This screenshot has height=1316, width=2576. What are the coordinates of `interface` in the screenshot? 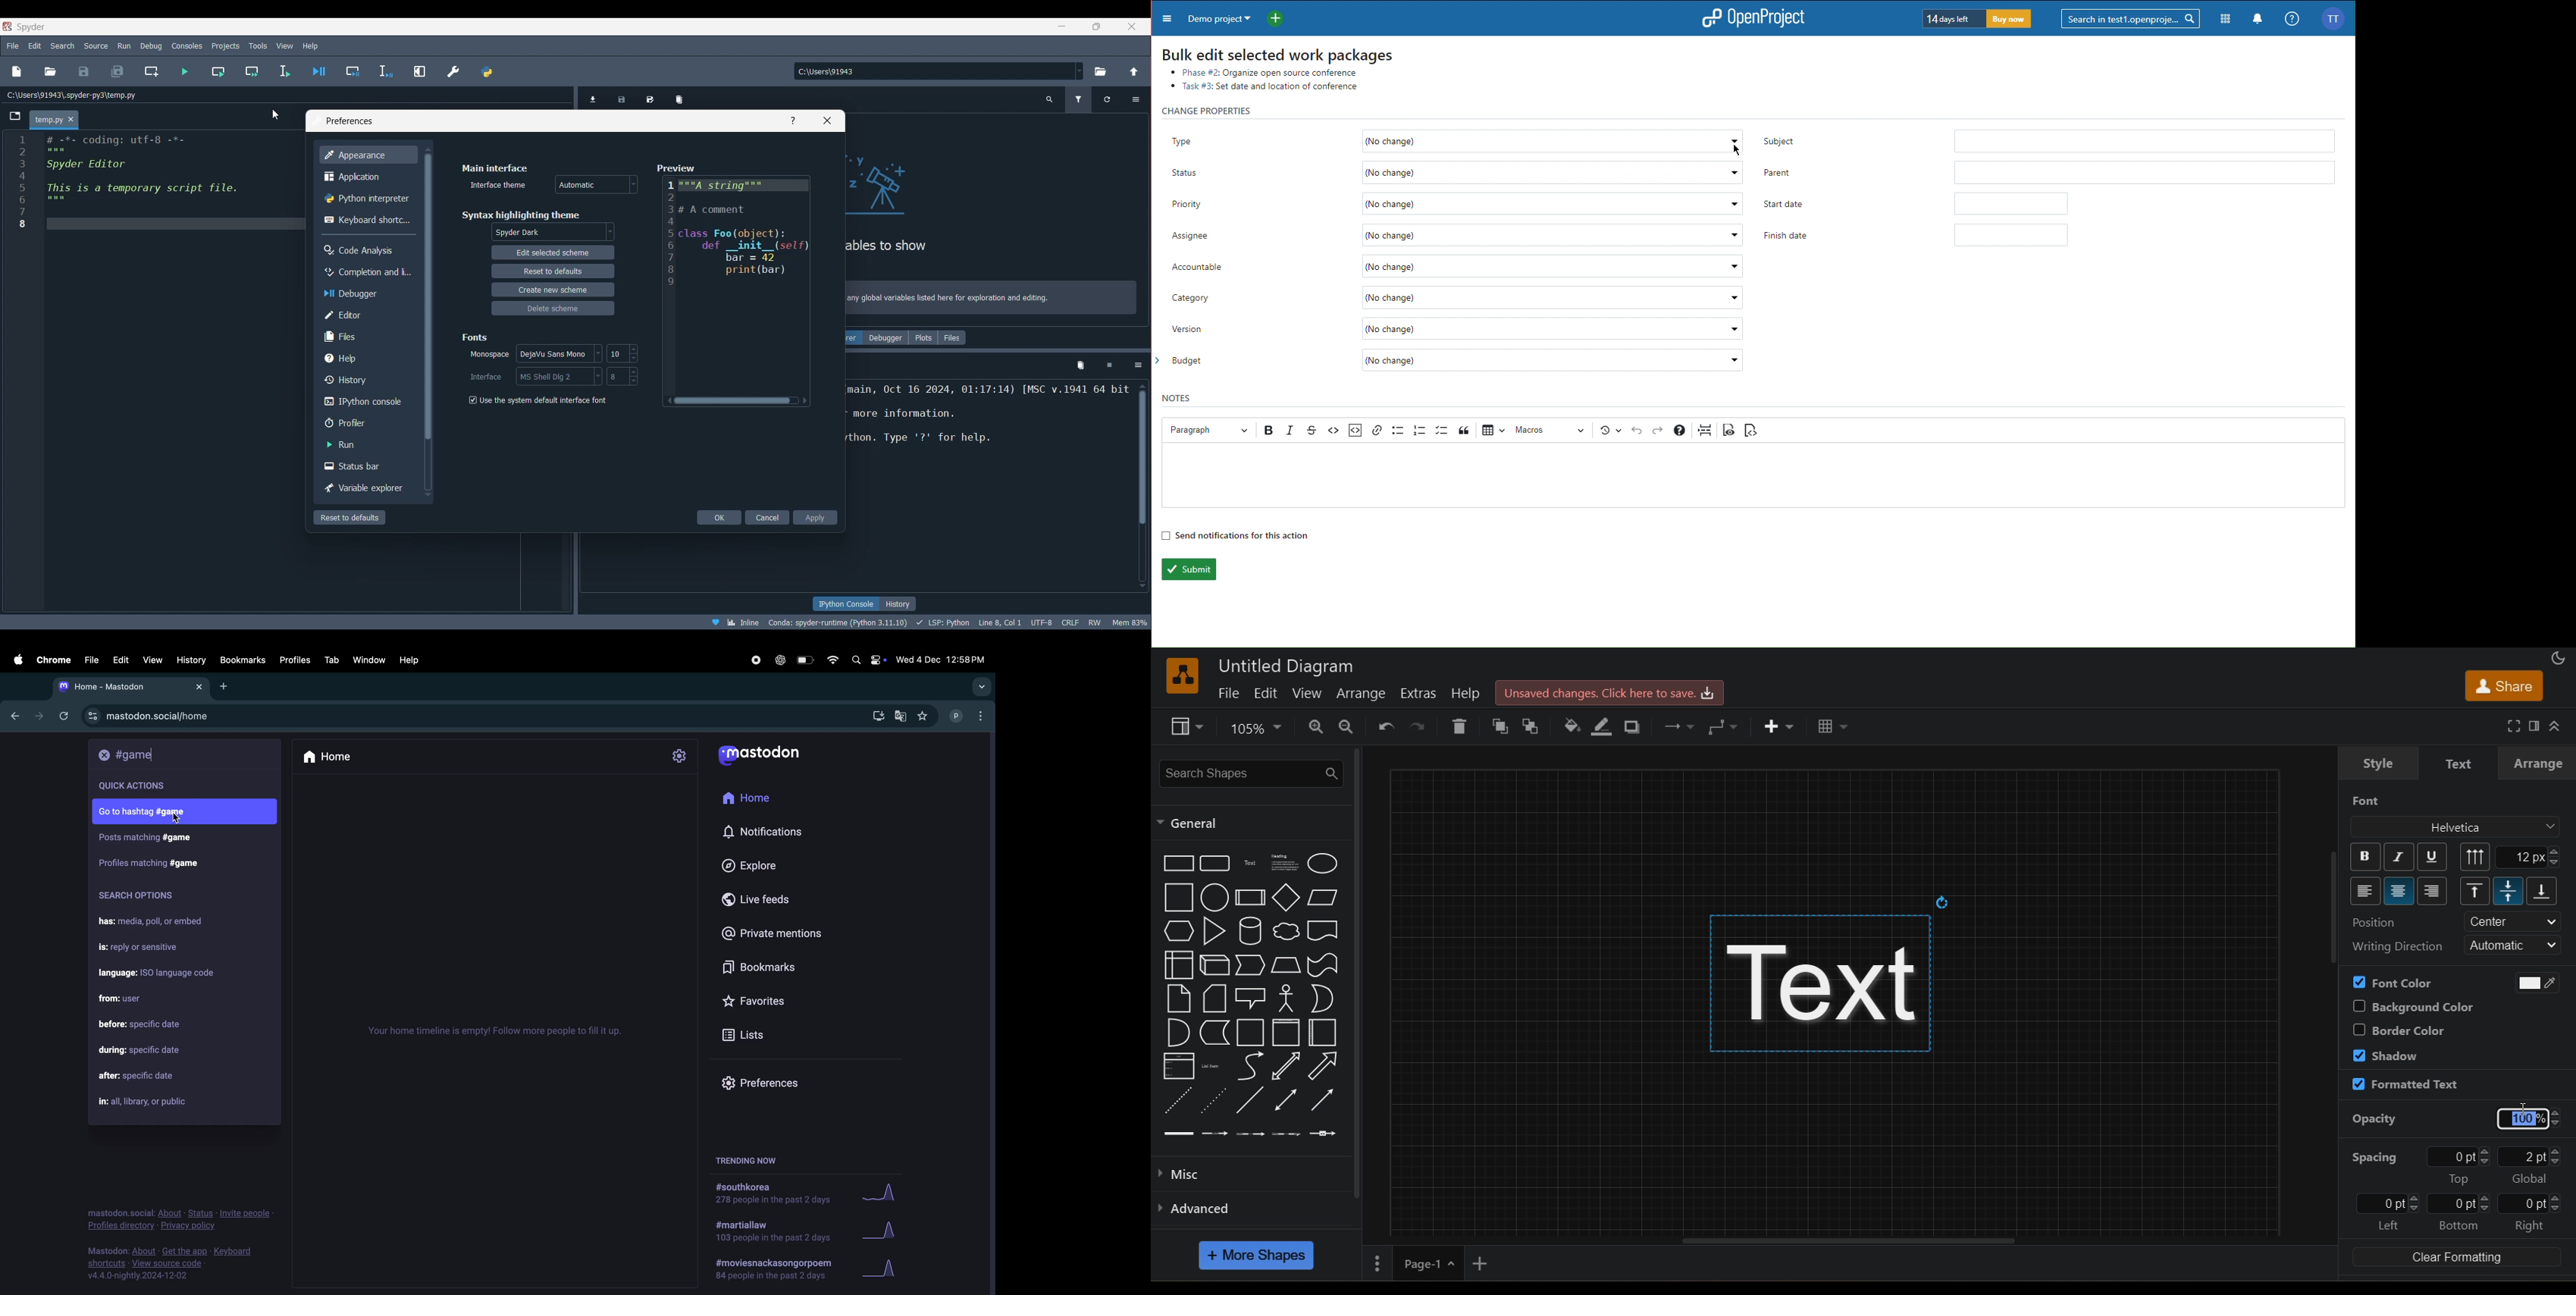 It's located at (557, 377).